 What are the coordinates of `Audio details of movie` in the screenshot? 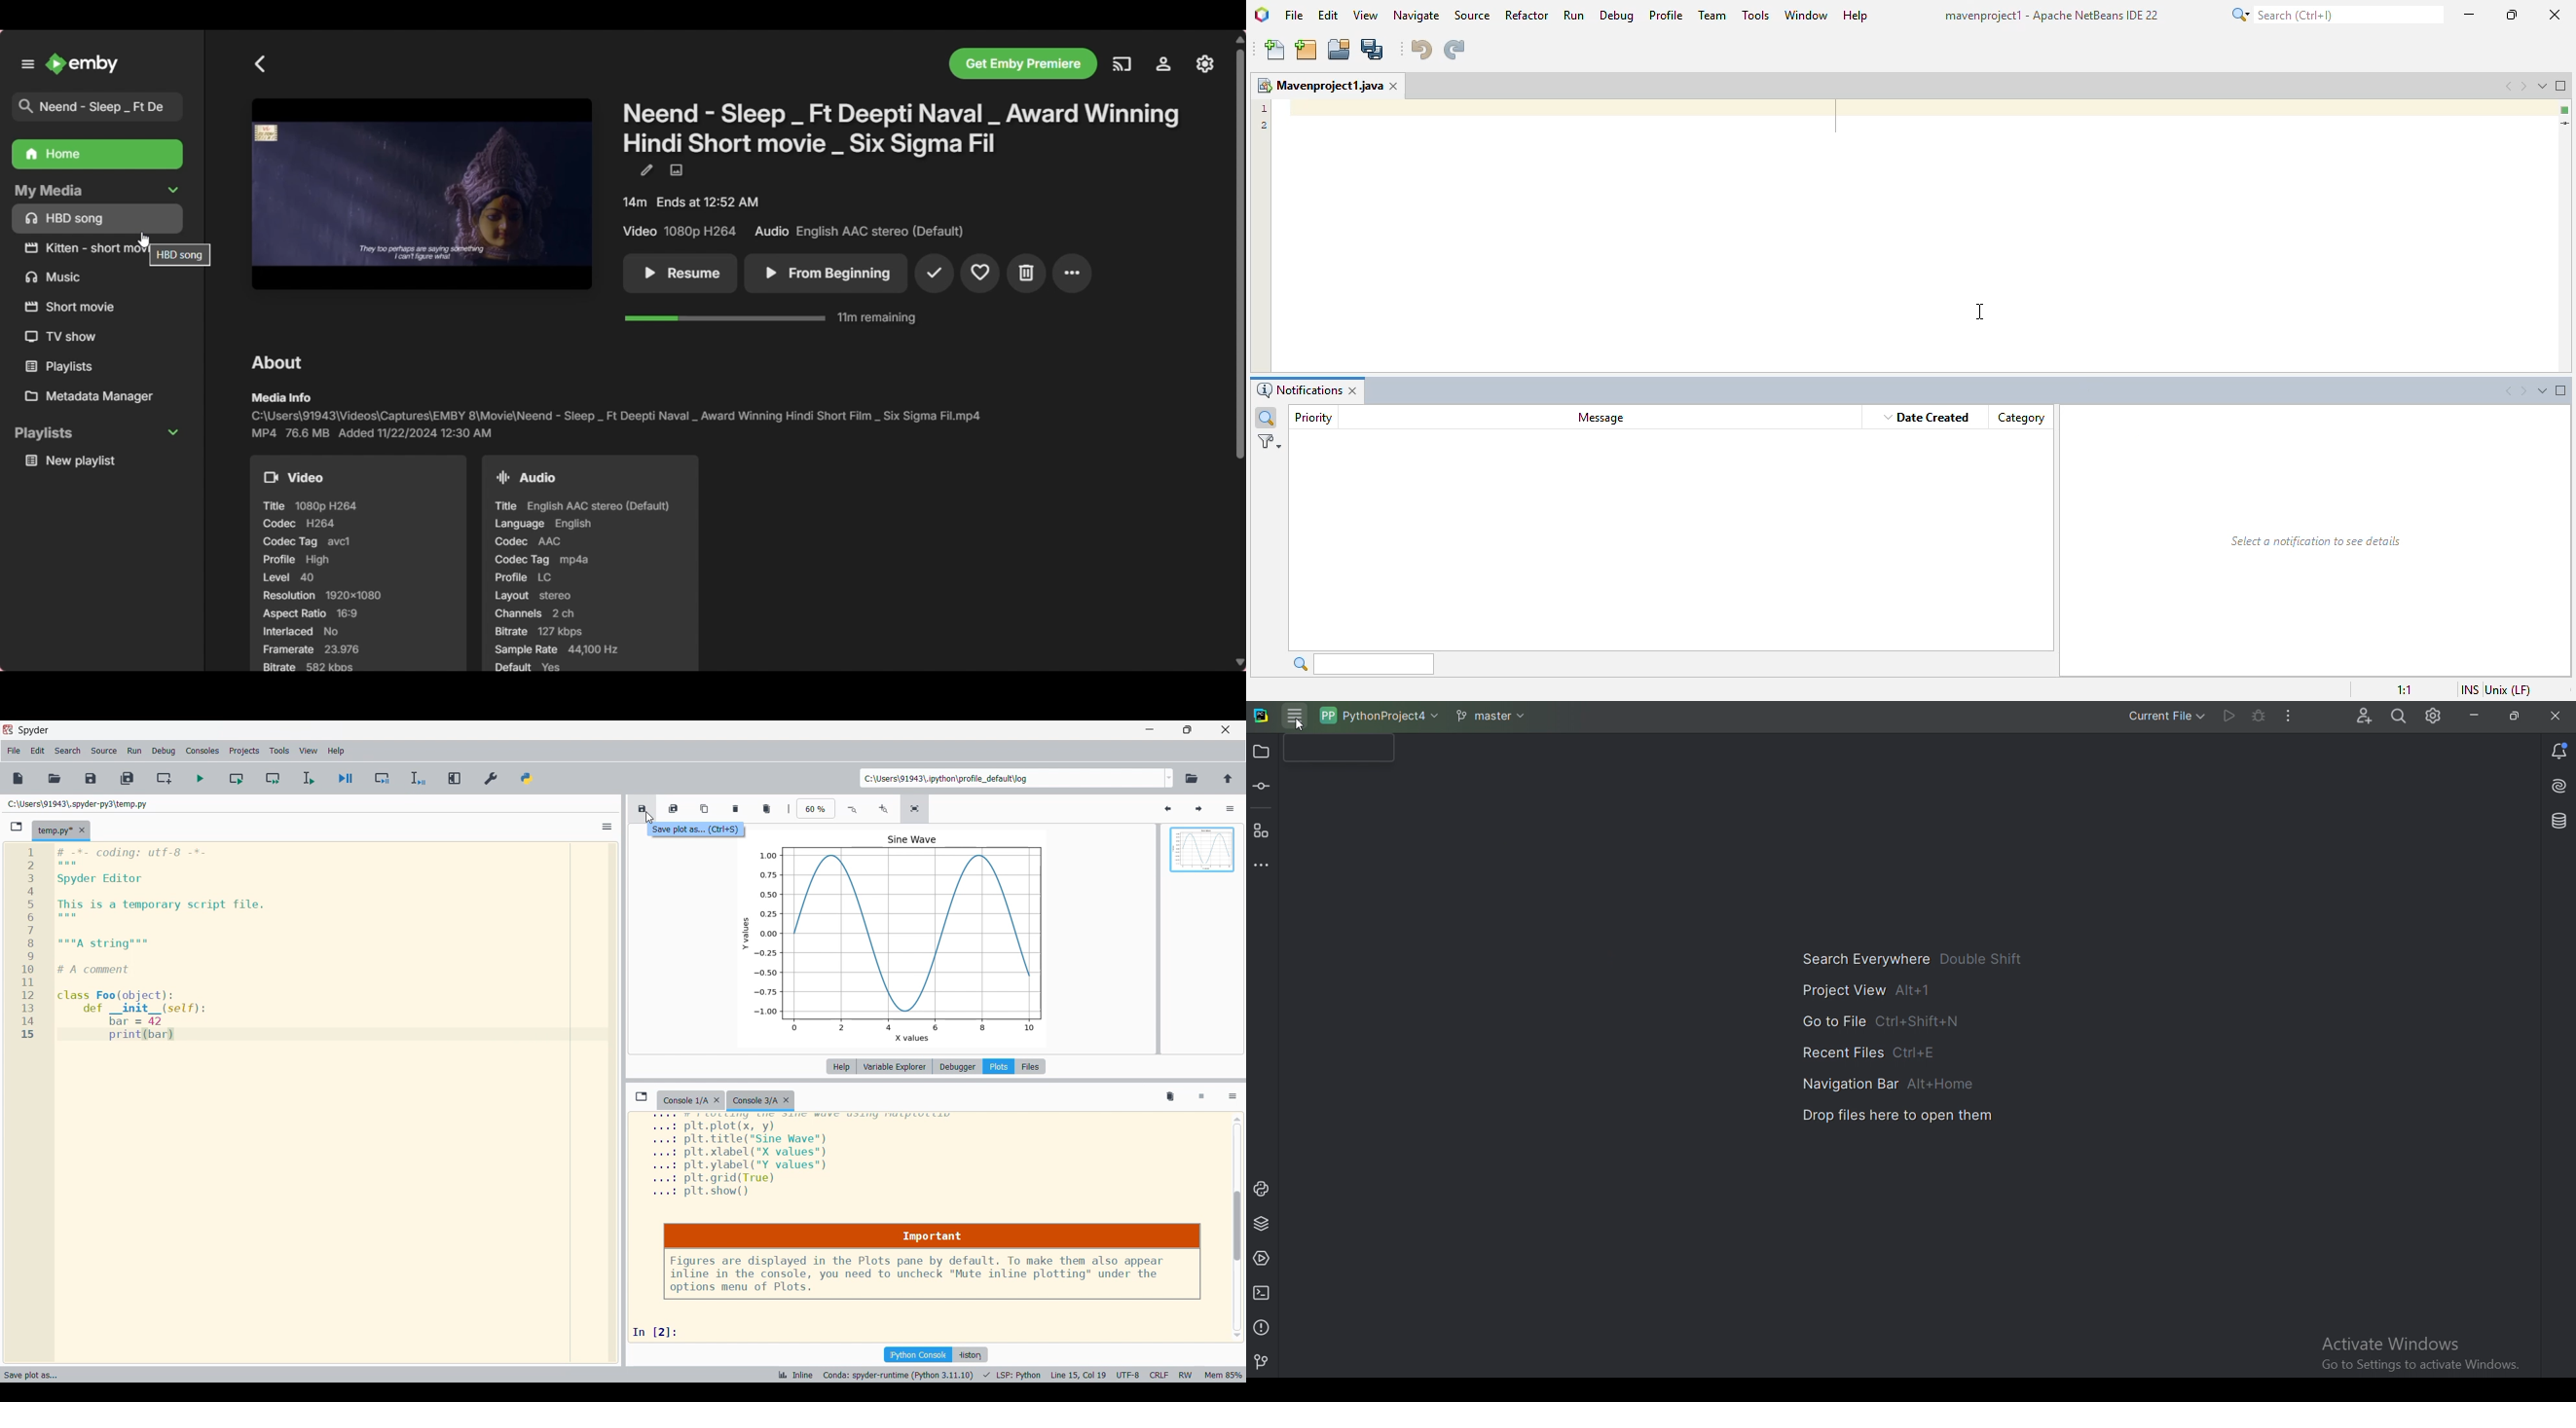 It's located at (589, 563).